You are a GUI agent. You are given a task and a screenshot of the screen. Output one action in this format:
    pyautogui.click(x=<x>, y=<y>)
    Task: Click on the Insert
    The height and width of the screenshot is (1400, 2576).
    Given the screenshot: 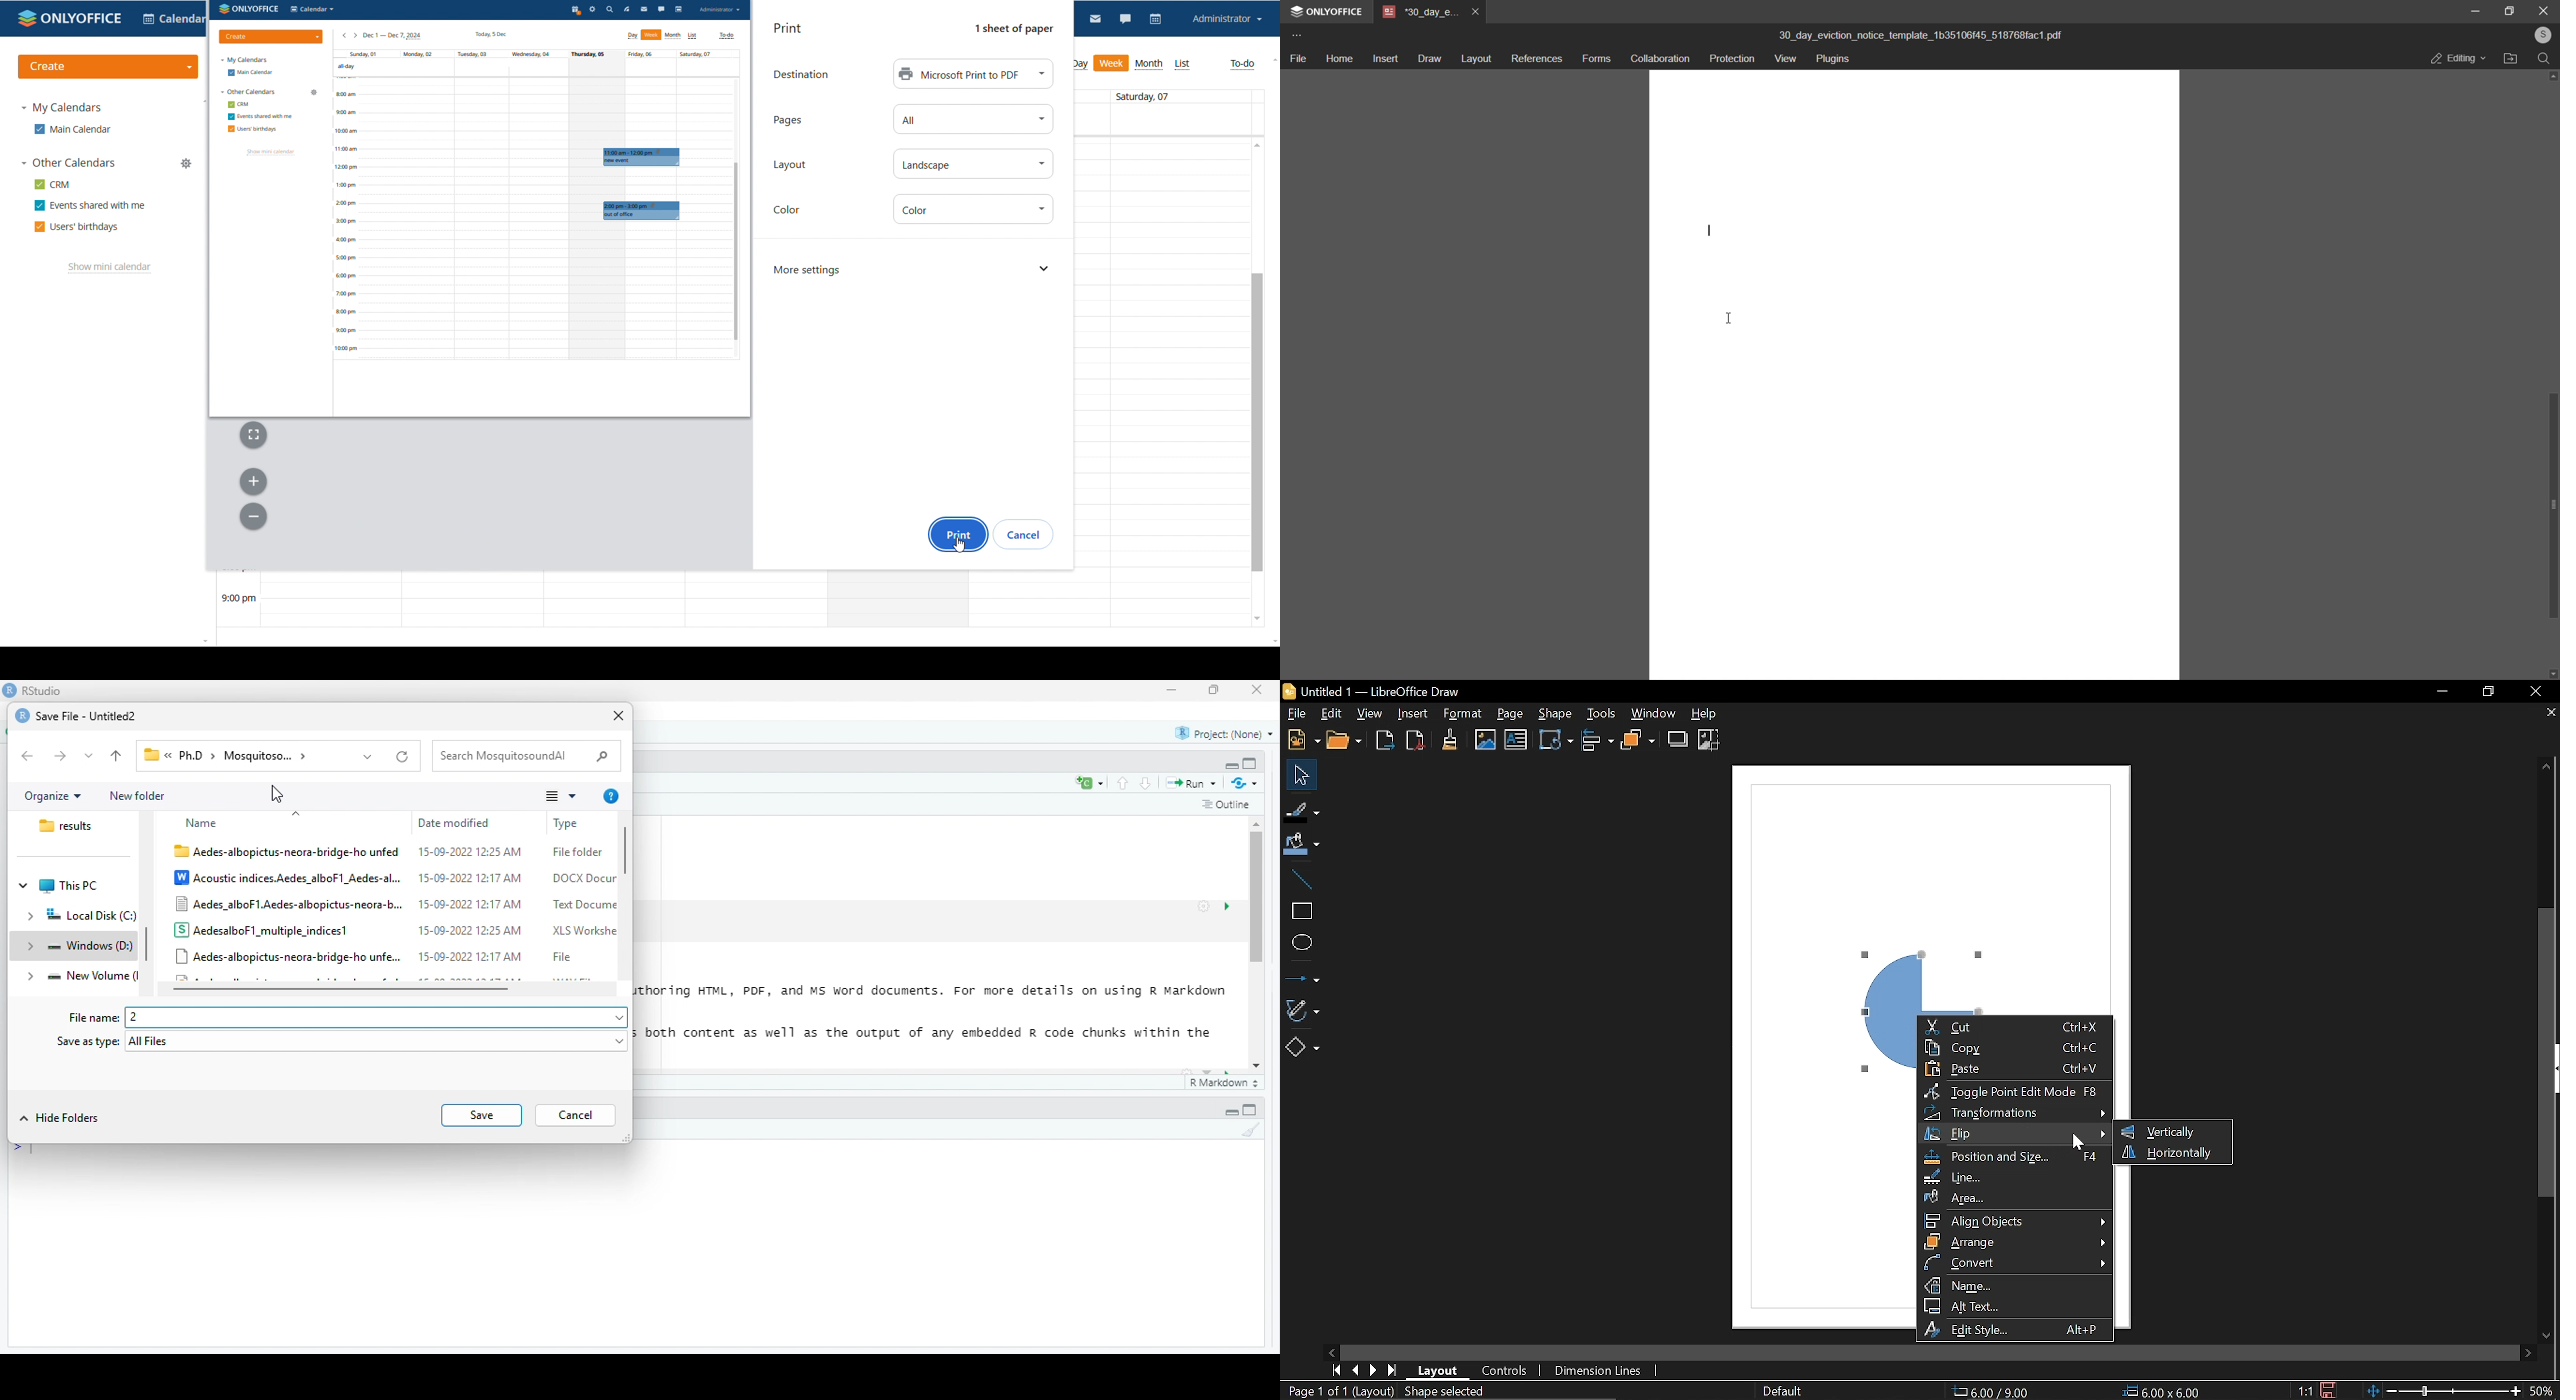 What is the action you would take?
    pyautogui.click(x=1410, y=715)
    